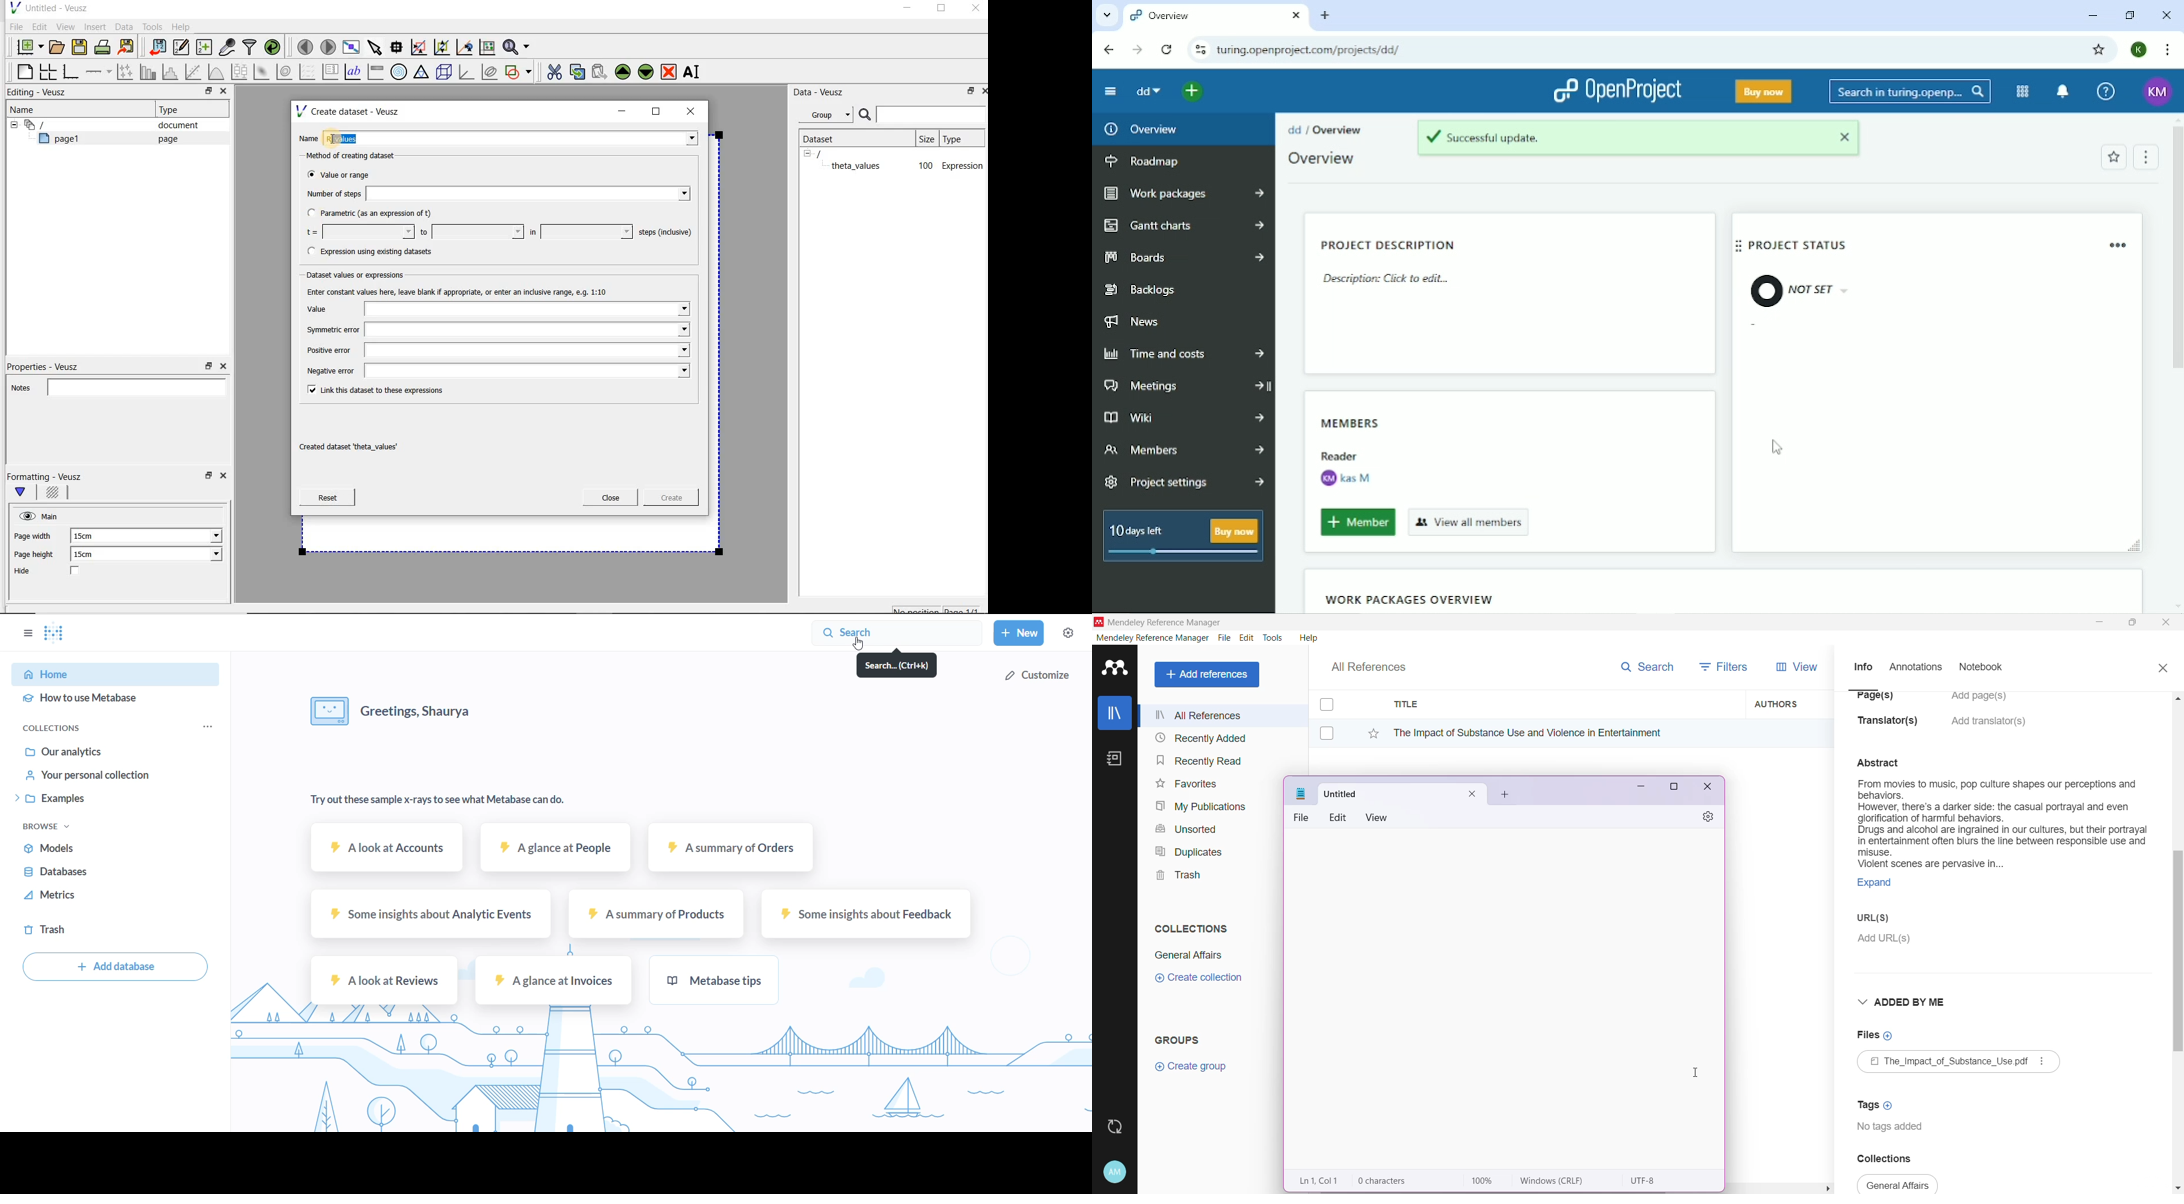 This screenshot has height=1204, width=2184. What do you see at coordinates (1146, 130) in the screenshot?
I see `Overview` at bounding box center [1146, 130].